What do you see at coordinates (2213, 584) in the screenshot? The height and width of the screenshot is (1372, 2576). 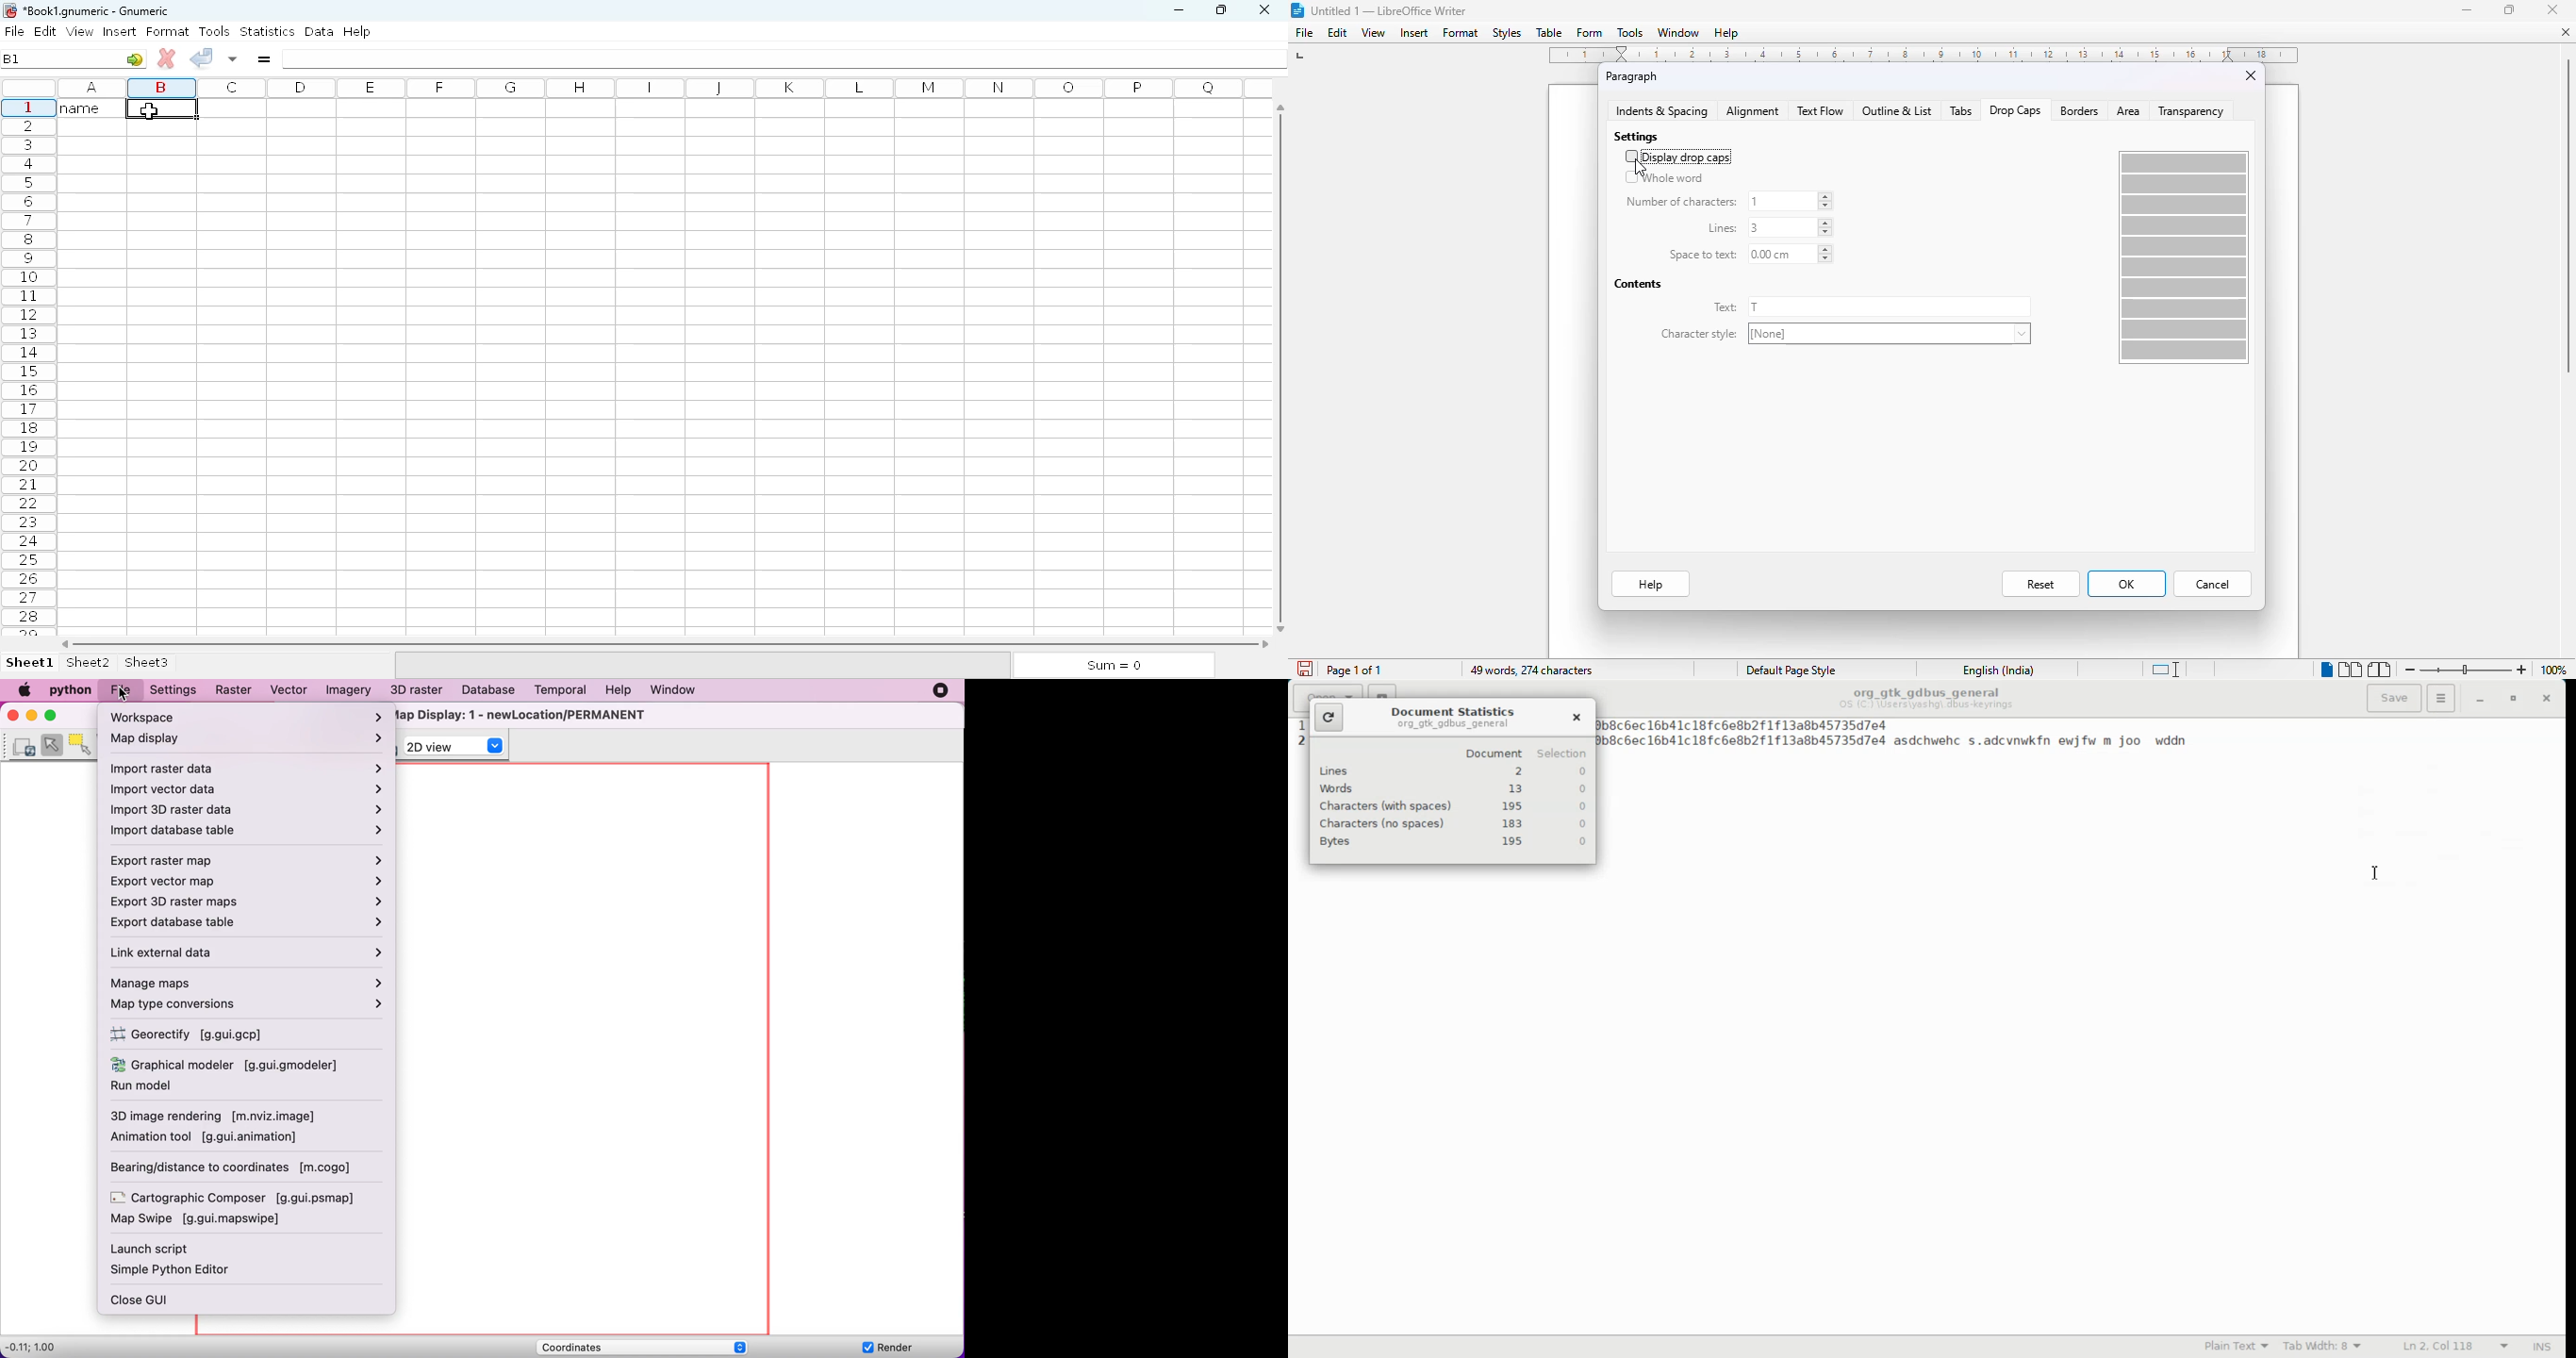 I see `cancel` at bounding box center [2213, 584].